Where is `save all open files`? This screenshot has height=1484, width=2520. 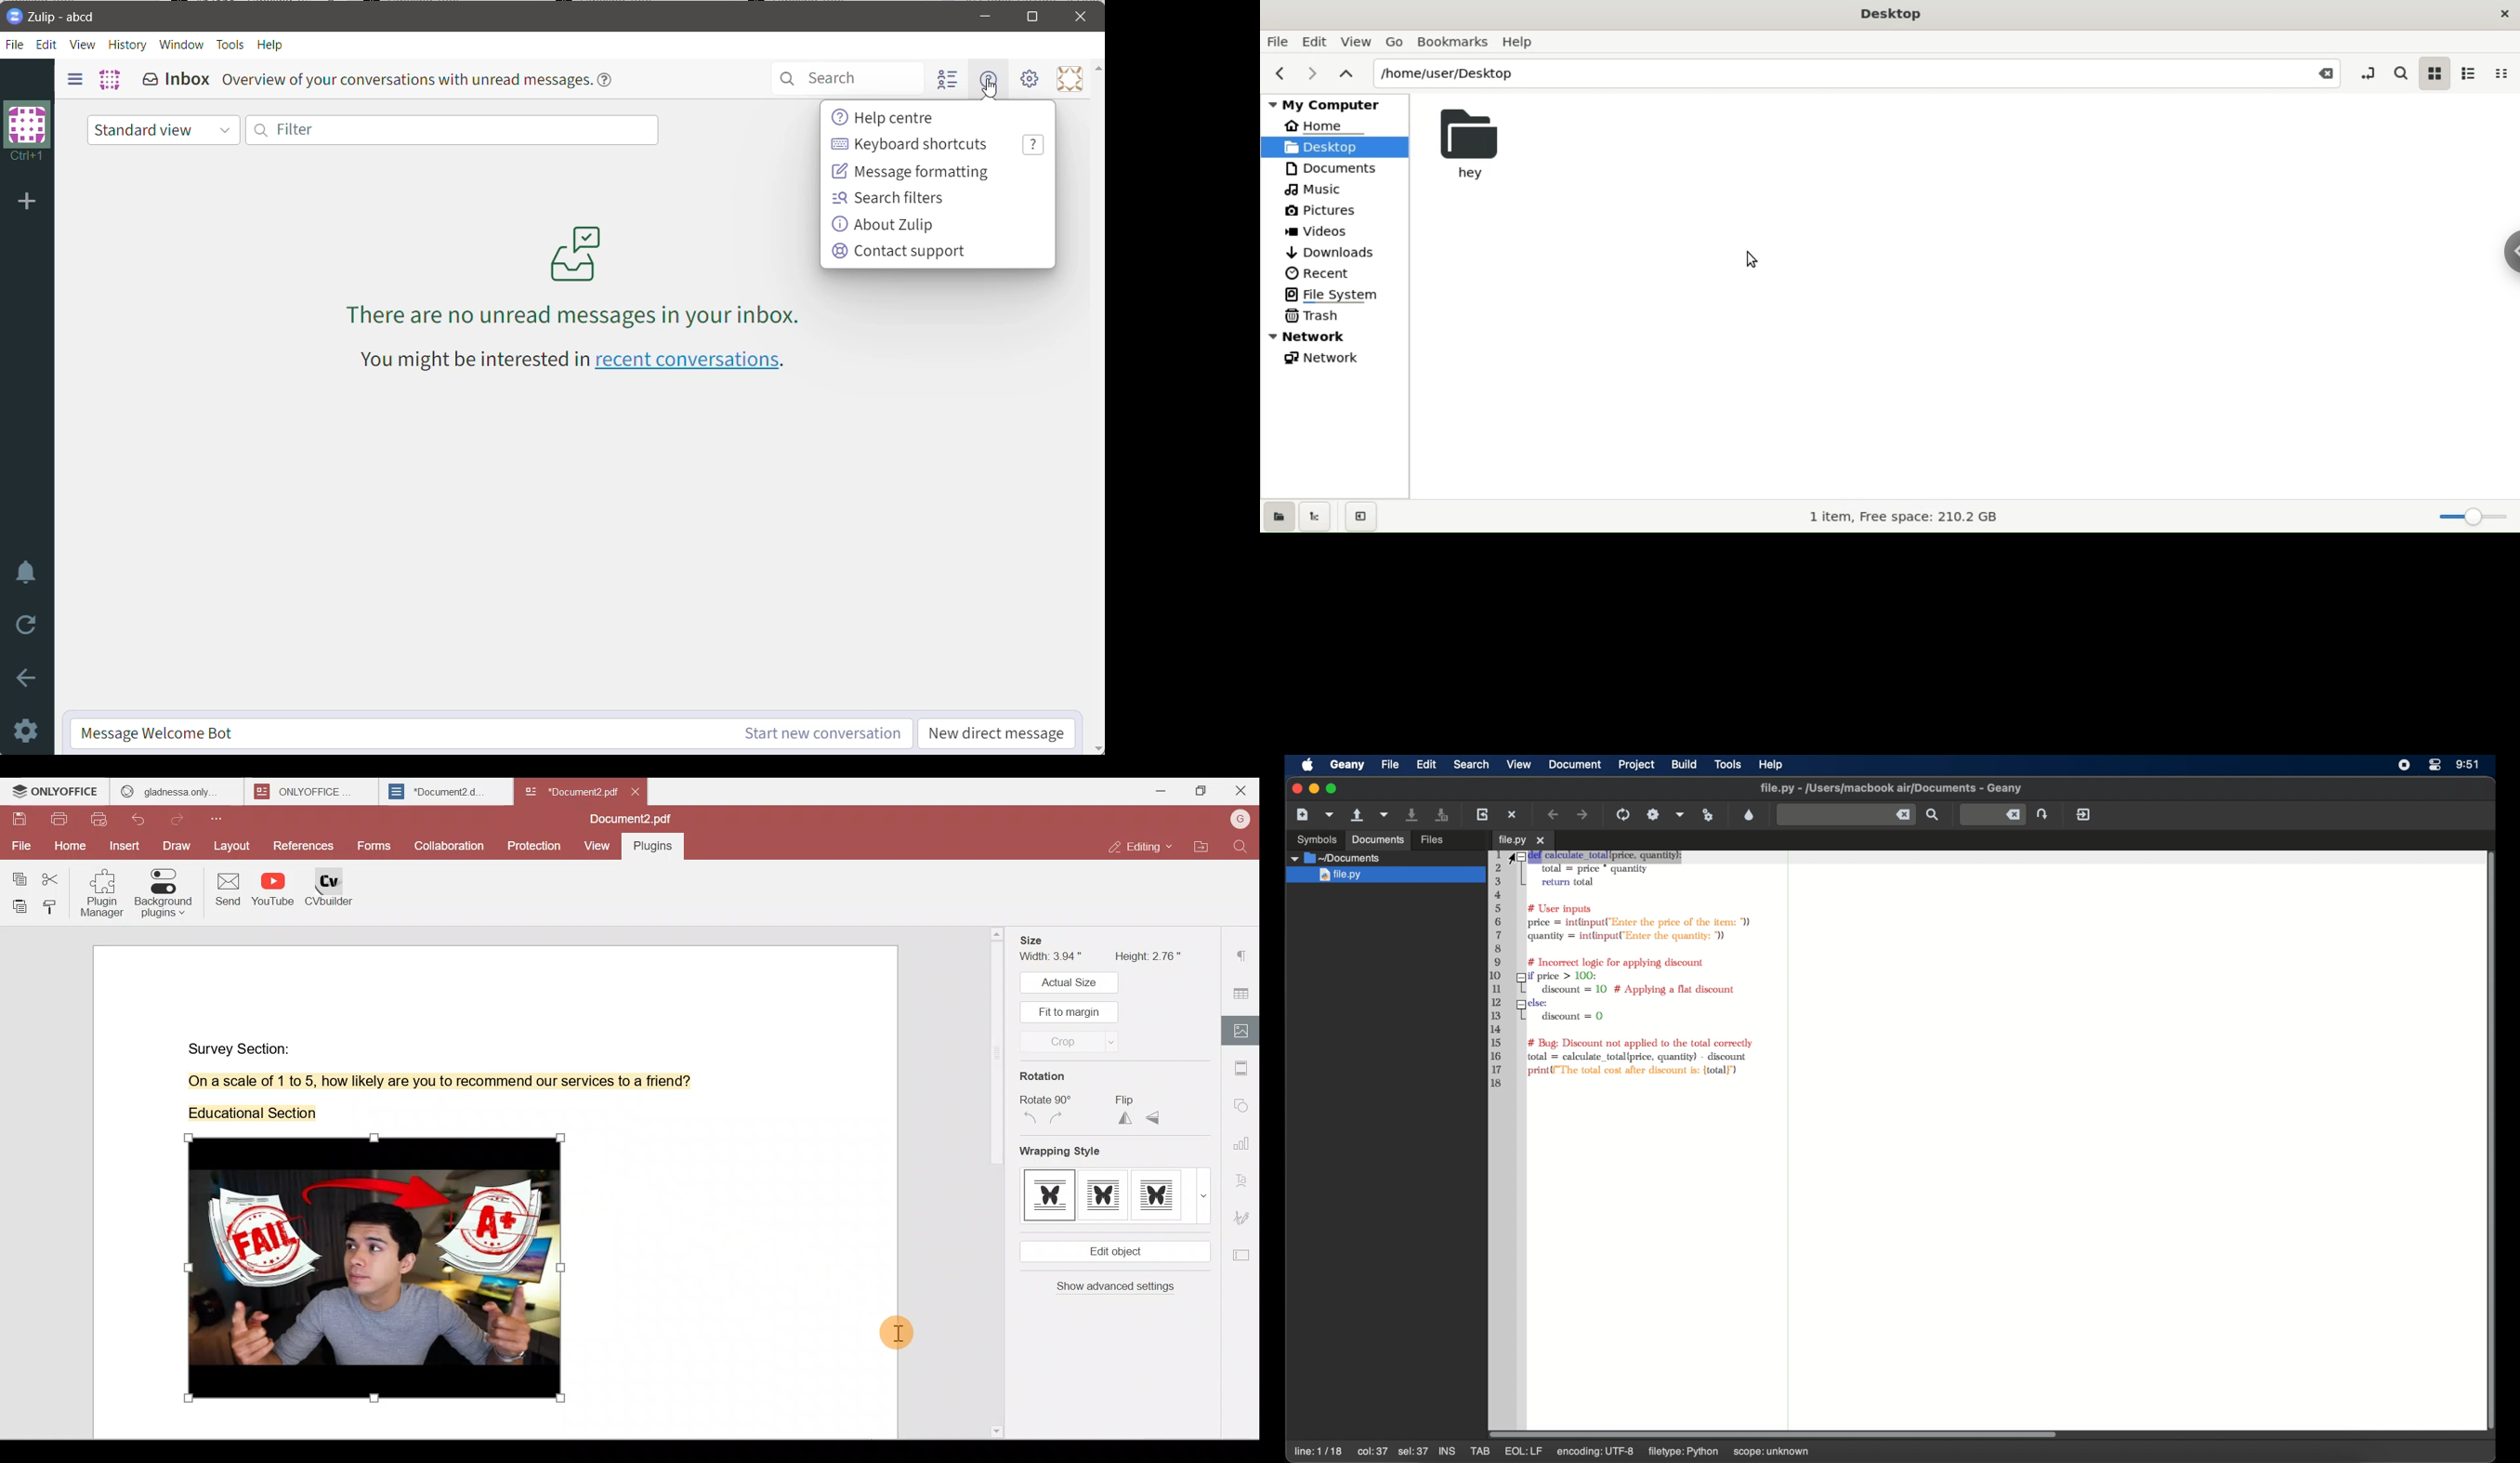
save all open files is located at coordinates (1441, 815).